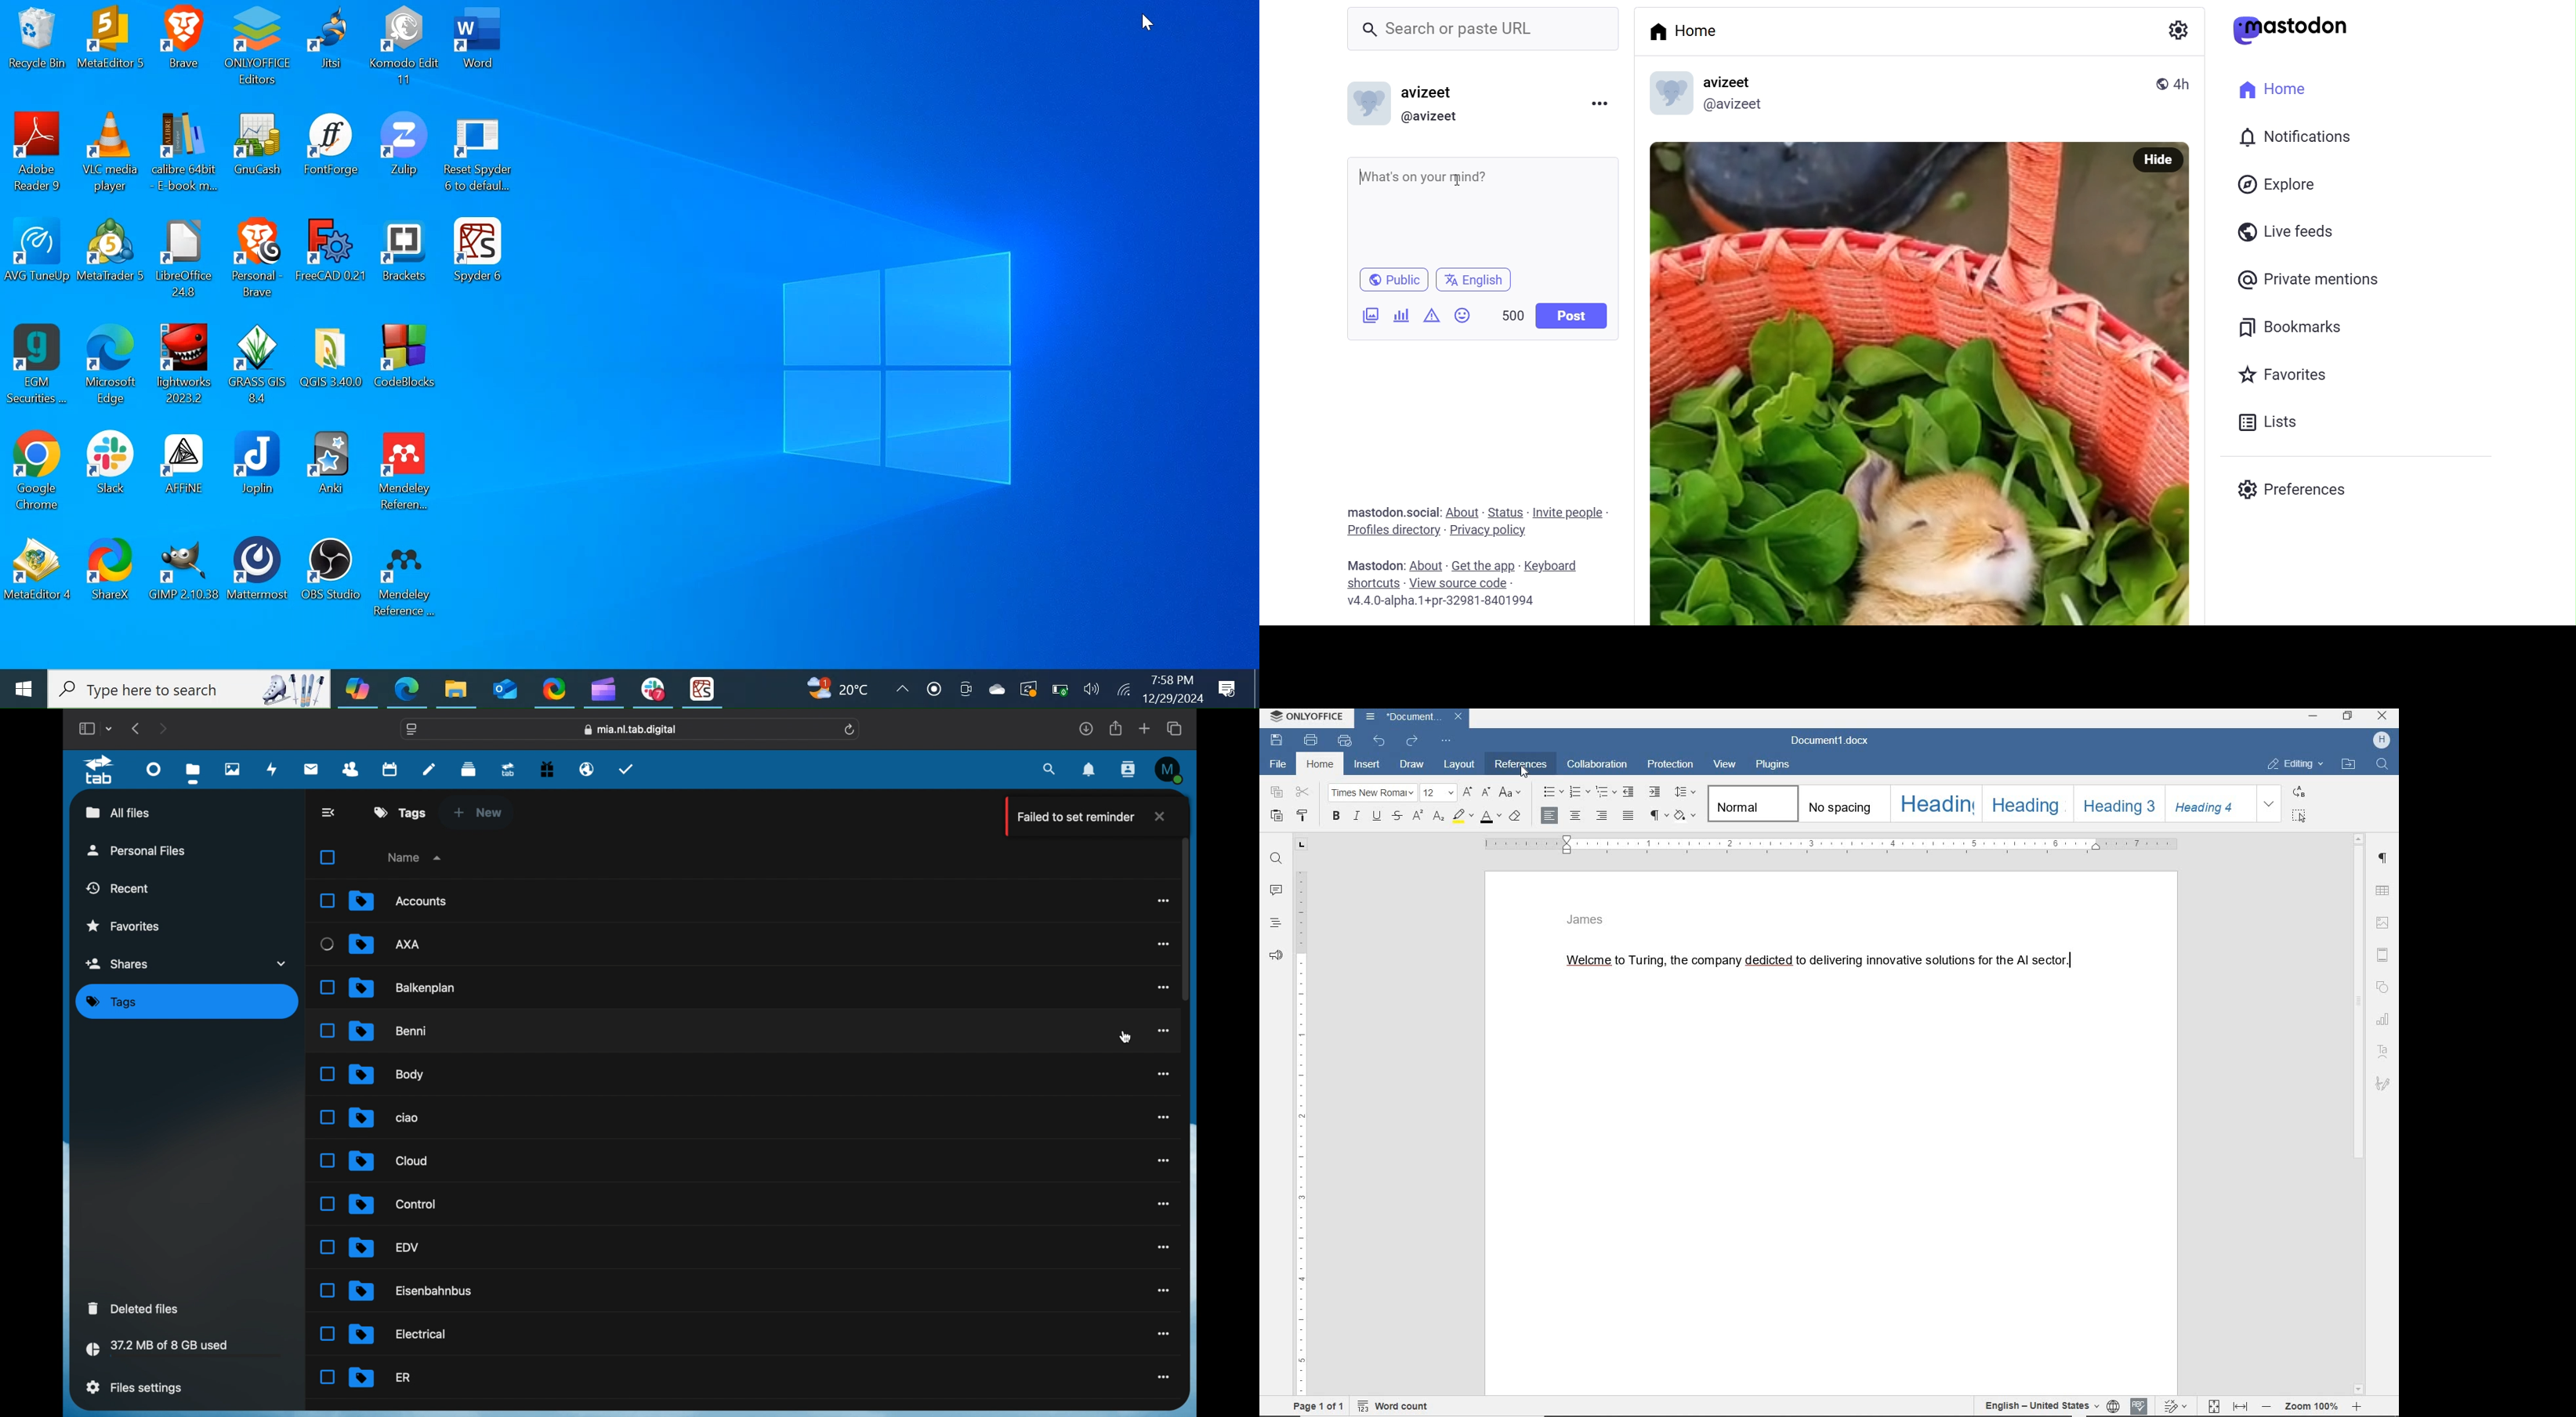 This screenshot has height=1428, width=2576. I want to click on Meet now, so click(964, 688).